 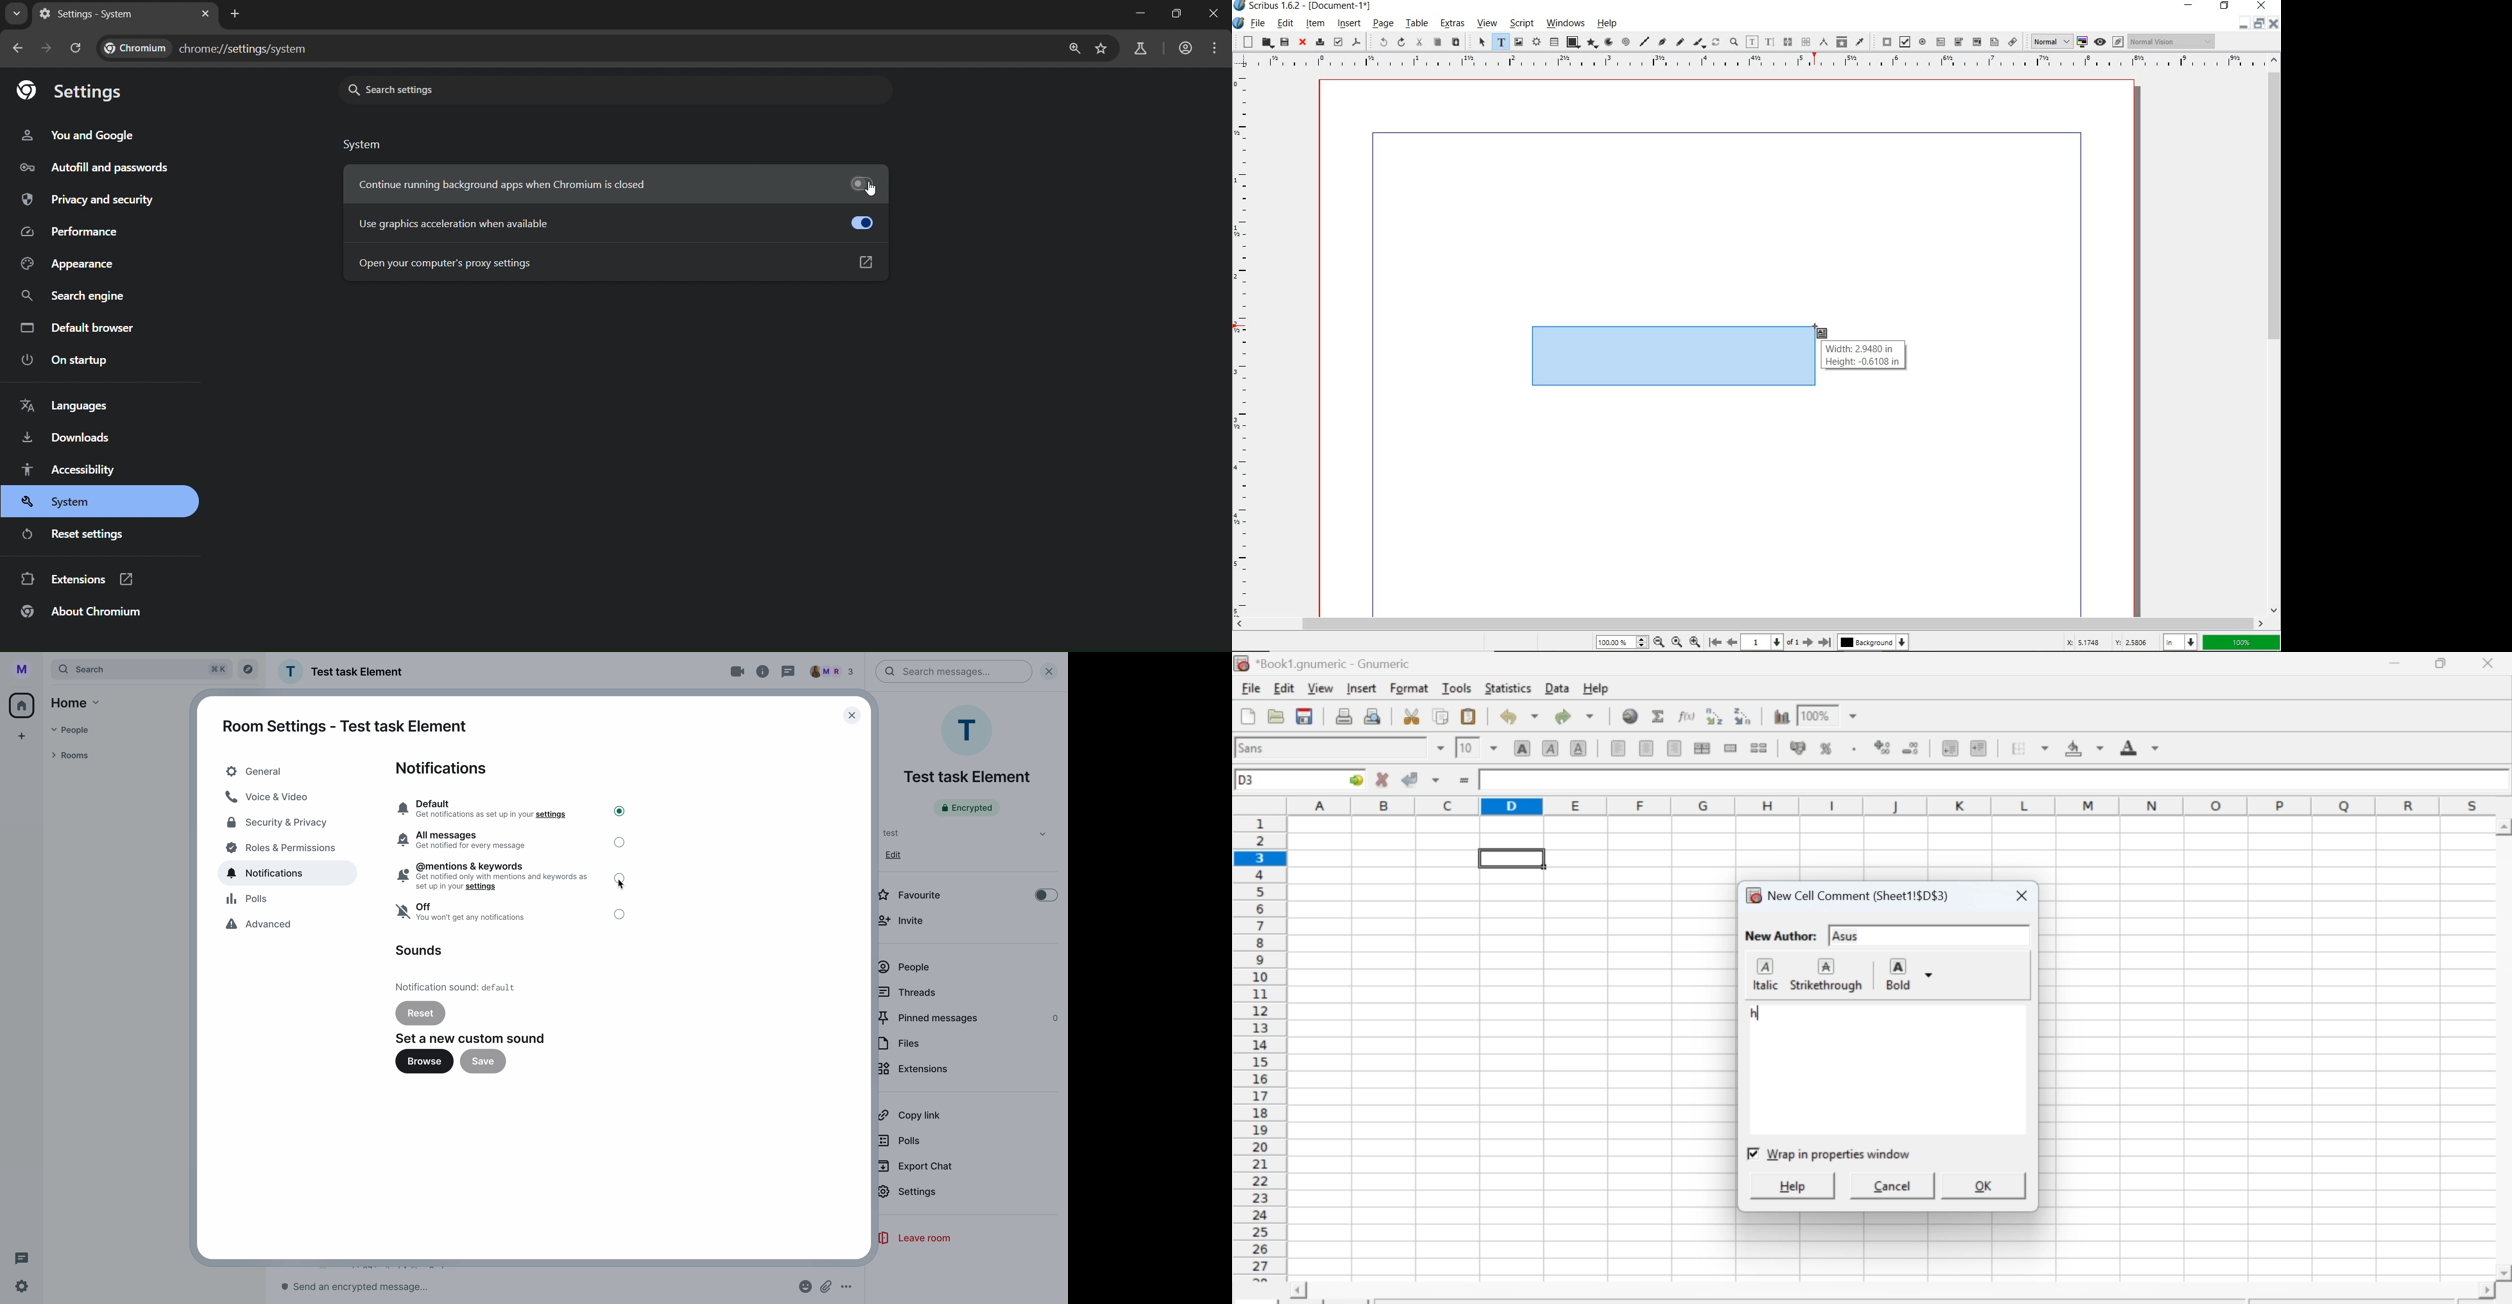 What do you see at coordinates (1716, 43) in the screenshot?
I see `rotate item` at bounding box center [1716, 43].